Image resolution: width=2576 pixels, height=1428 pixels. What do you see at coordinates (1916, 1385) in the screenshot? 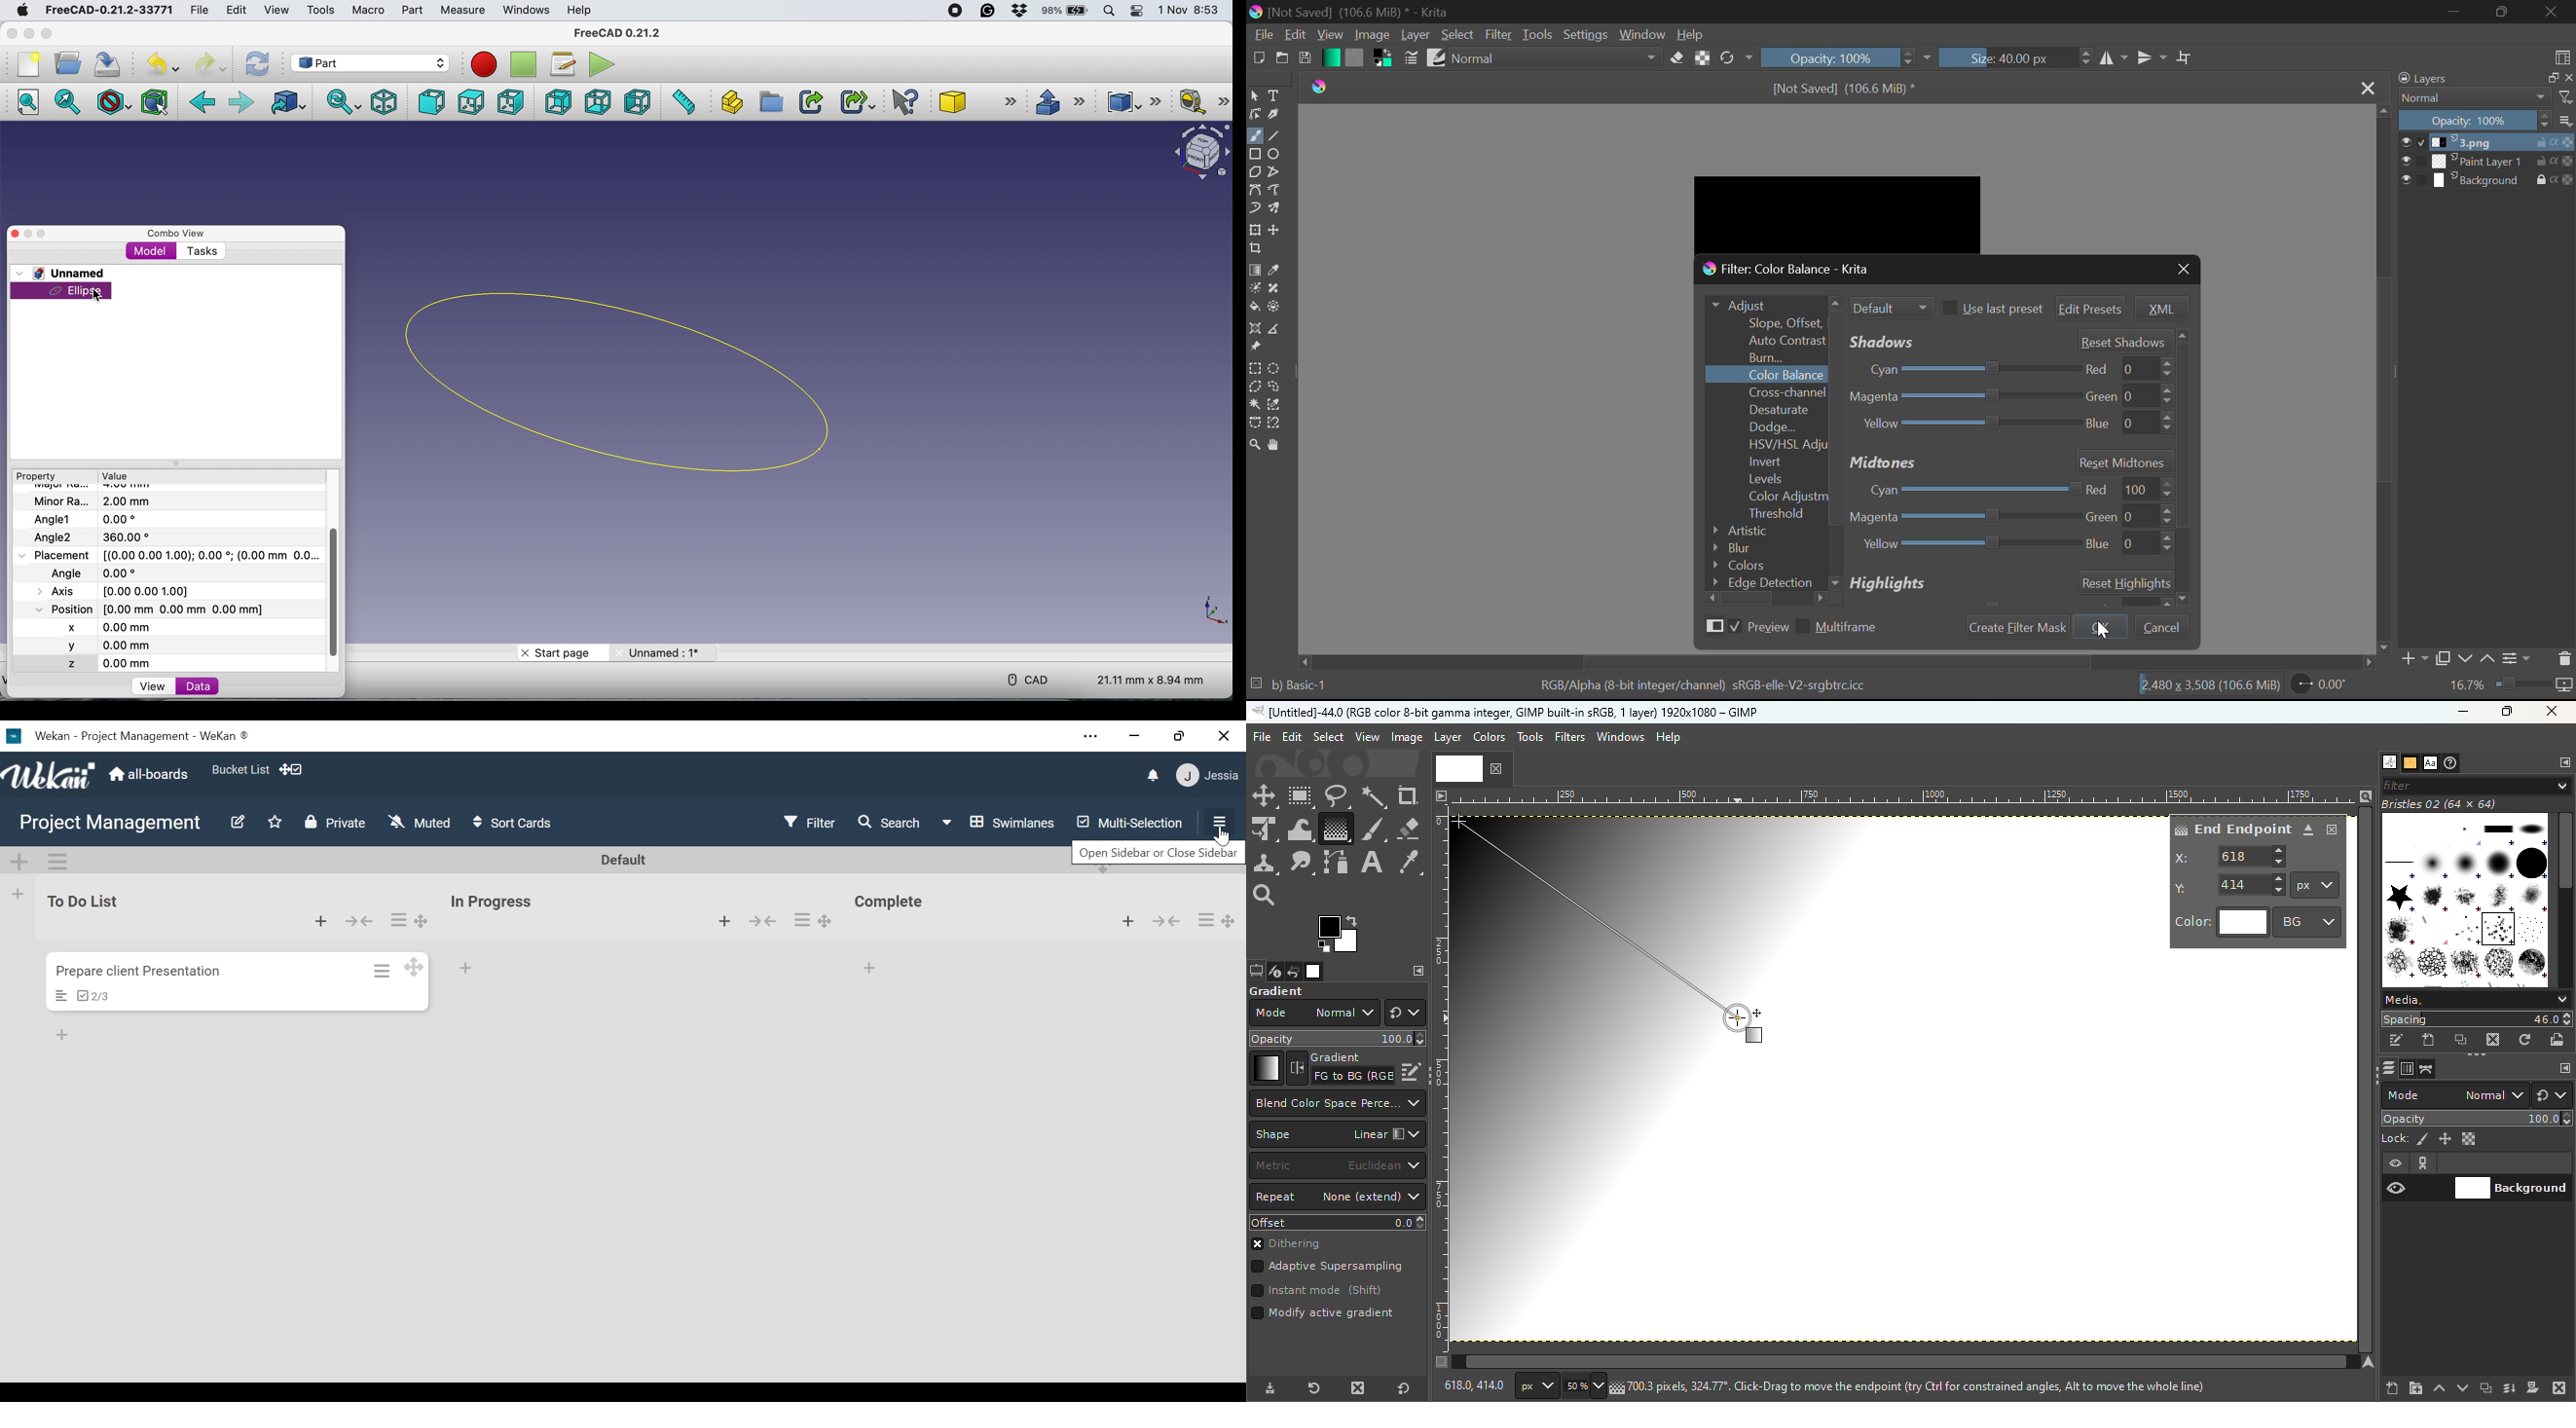
I see `700.3 pixels 324.77 click drag to move the endpoint (try ctrl for constrained angles, alt to move the whole line)` at bounding box center [1916, 1385].